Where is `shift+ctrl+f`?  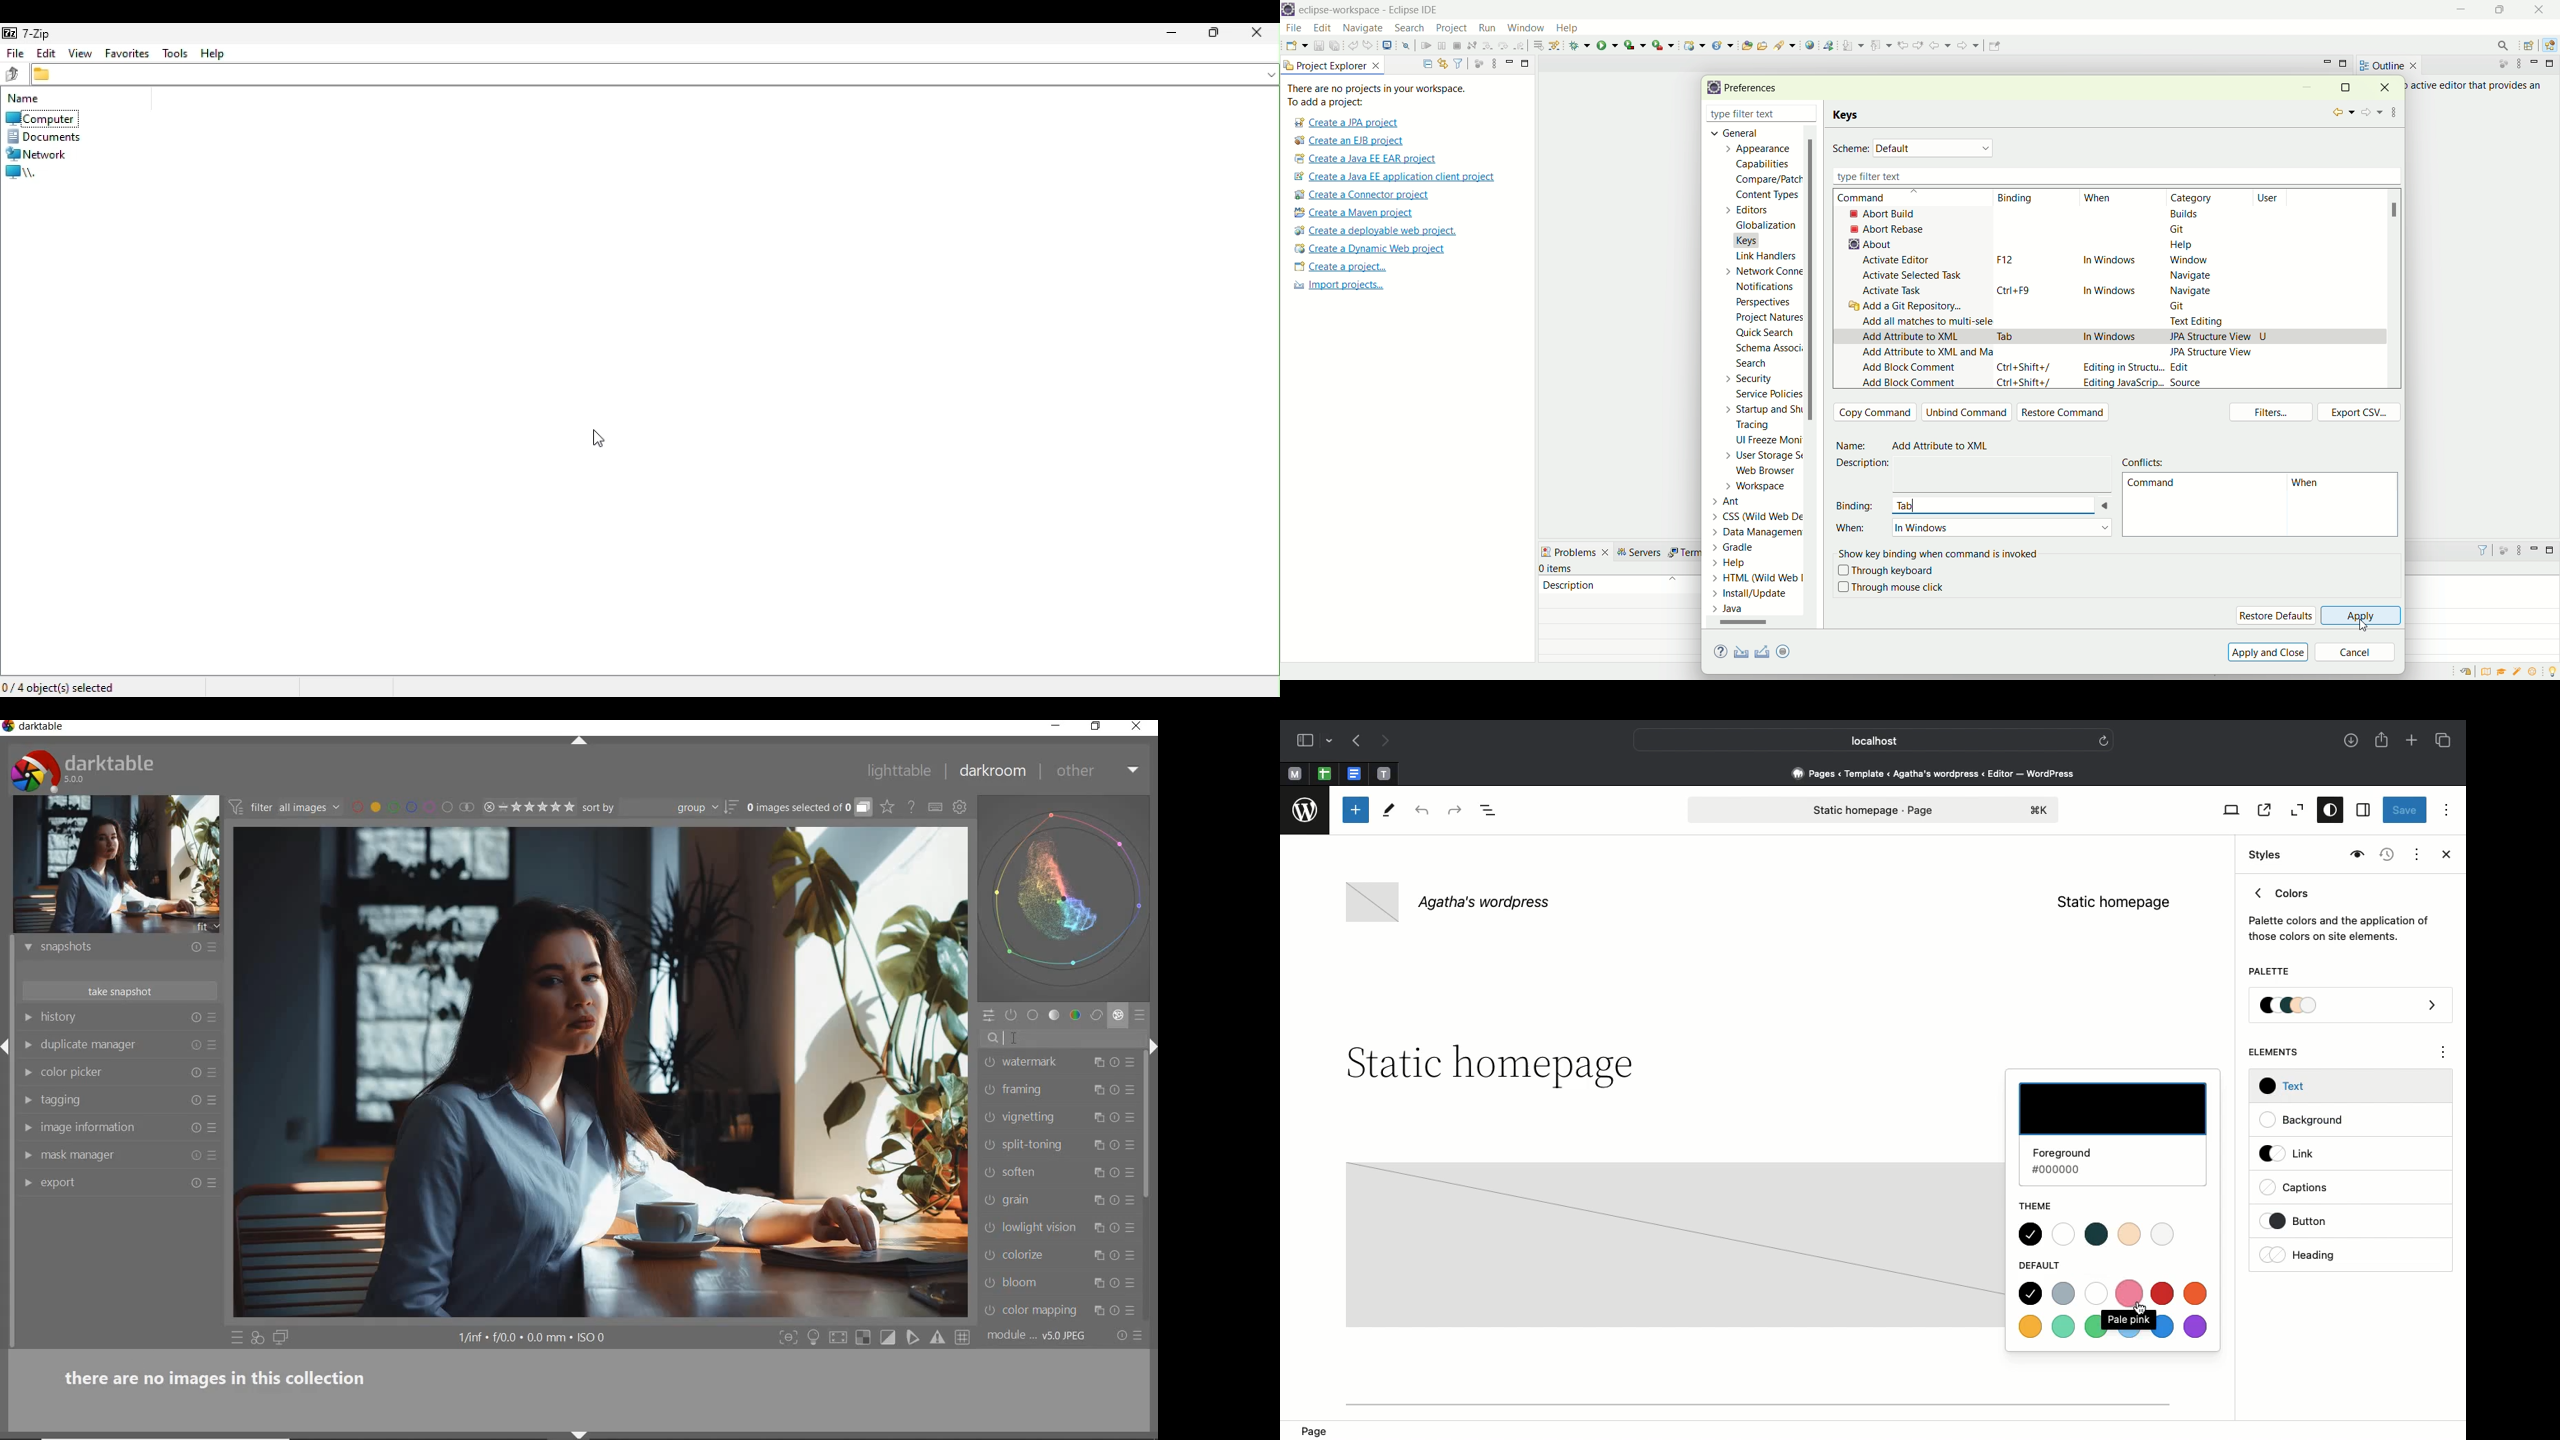 shift+ctrl+f is located at coordinates (789, 1338).